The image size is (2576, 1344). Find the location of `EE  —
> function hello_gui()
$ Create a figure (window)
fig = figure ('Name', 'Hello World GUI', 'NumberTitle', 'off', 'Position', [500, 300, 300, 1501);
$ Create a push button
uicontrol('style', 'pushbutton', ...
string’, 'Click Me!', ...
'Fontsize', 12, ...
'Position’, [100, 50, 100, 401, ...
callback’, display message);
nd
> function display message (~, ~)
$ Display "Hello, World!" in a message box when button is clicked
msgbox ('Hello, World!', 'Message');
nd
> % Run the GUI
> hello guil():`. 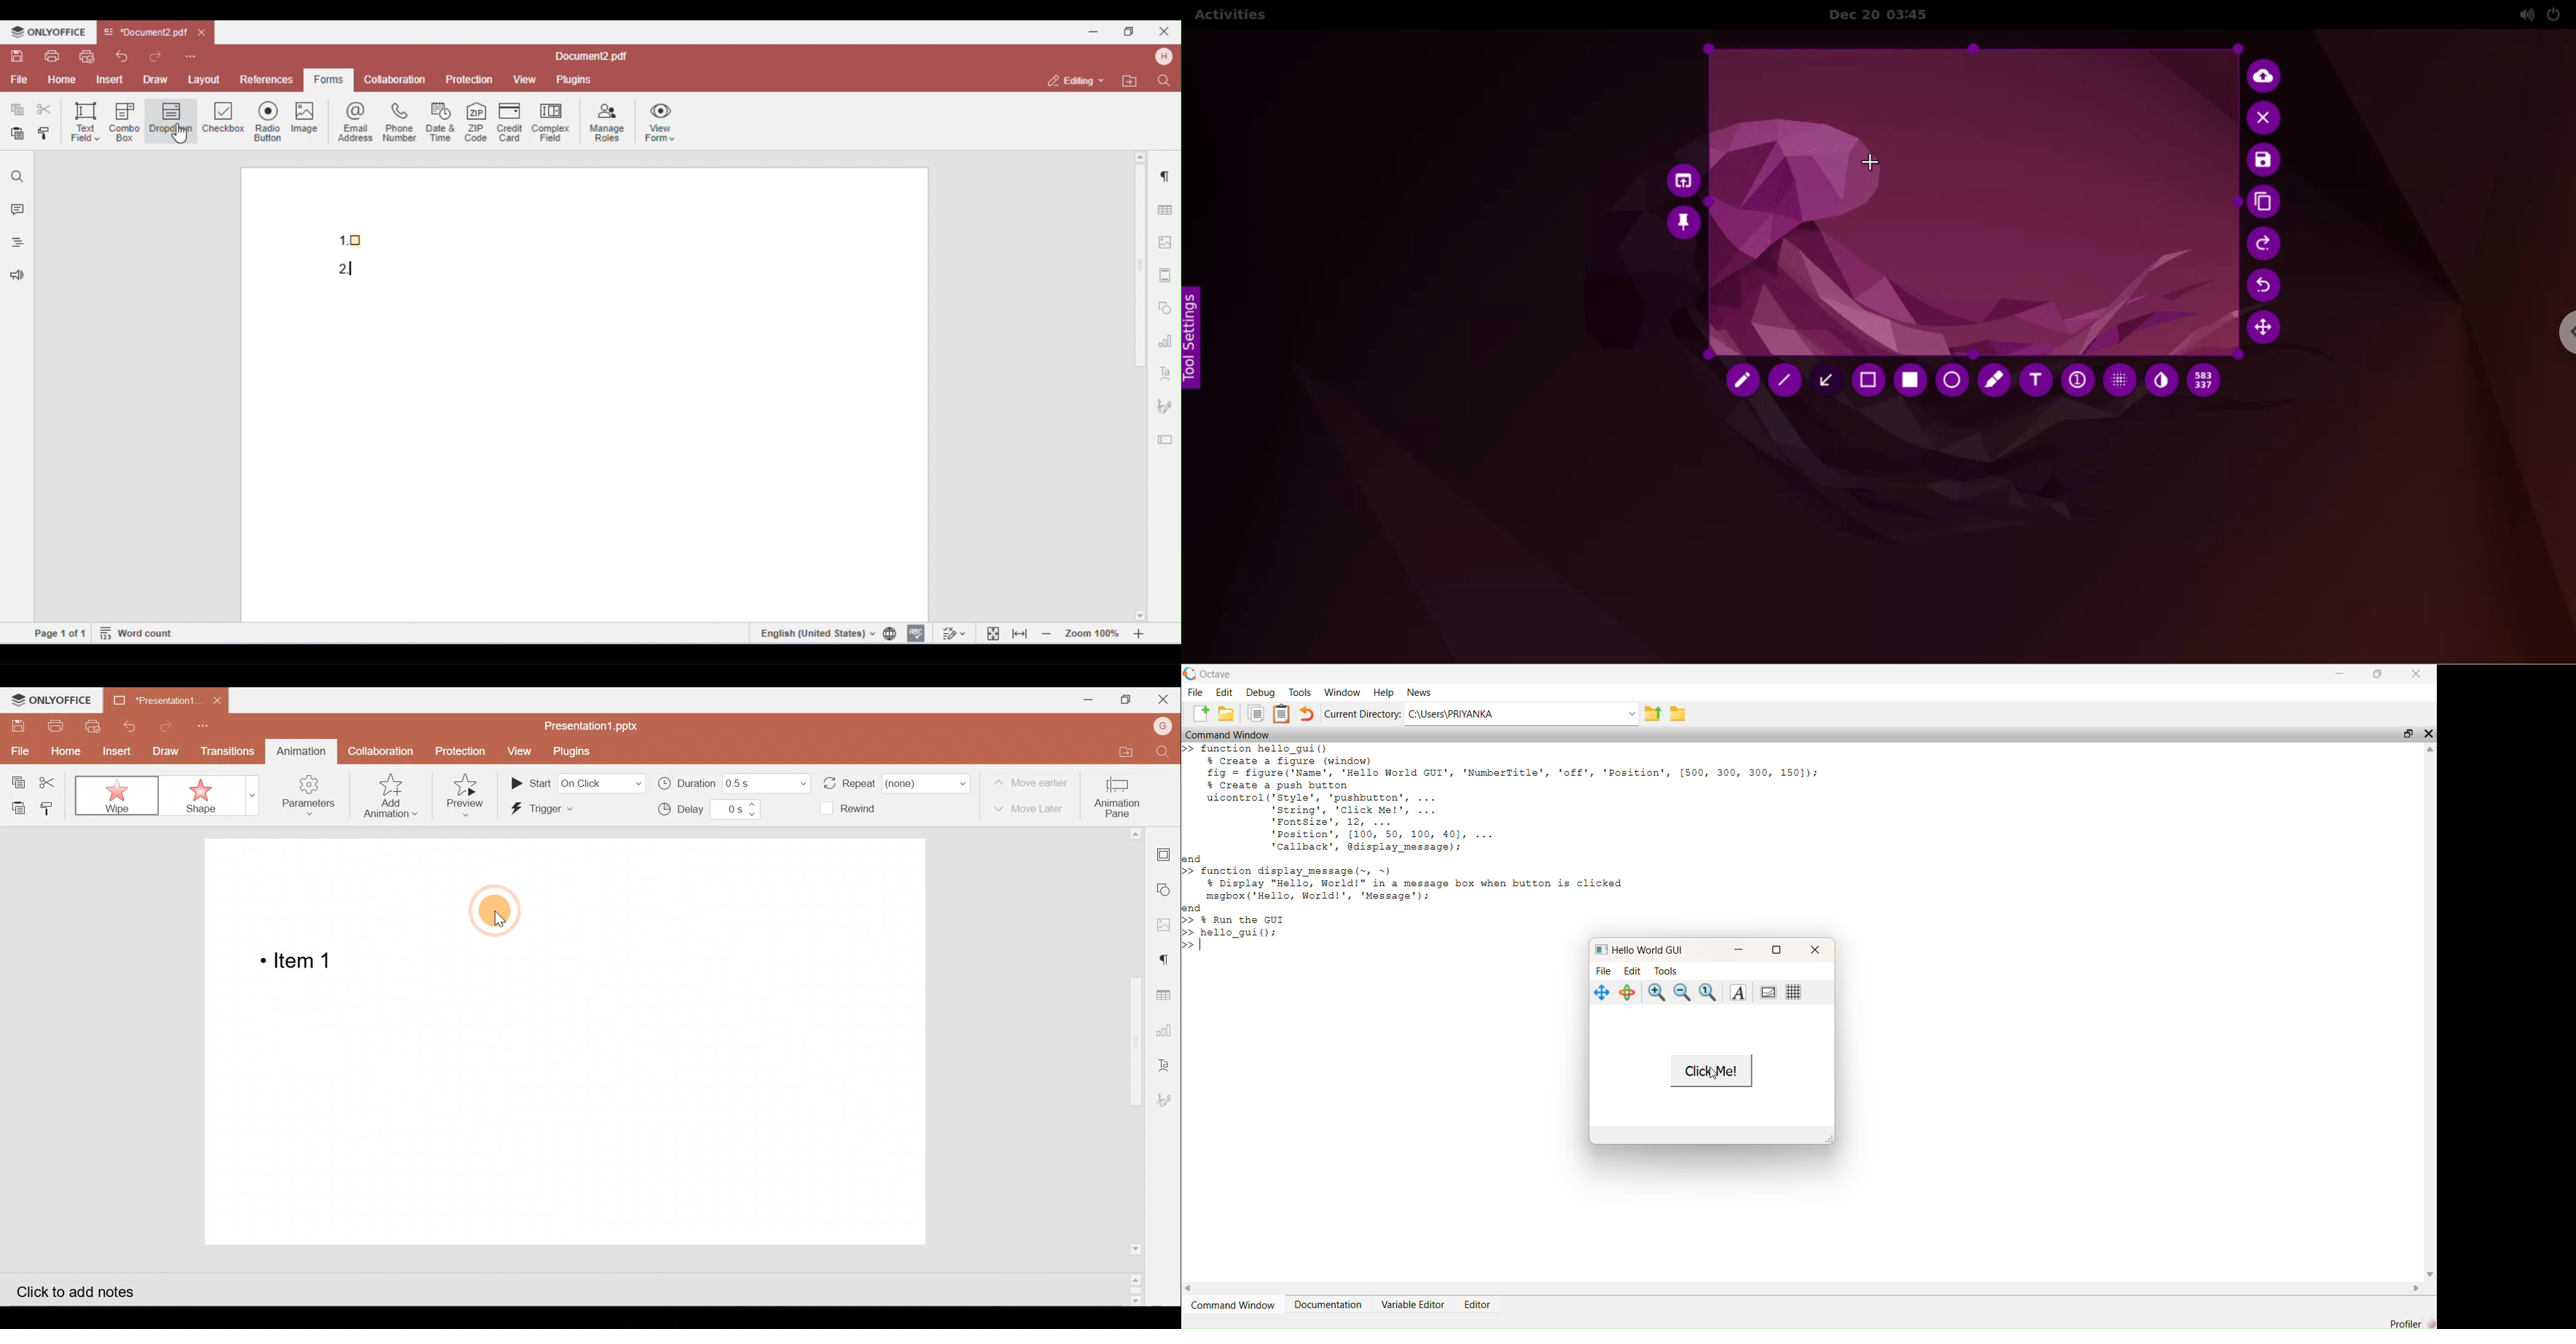

EE  —
> function hello_gui()
$ Create a figure (window)
fig = figure ('Name', 'Hello World GUI', 'NumberTitle', 'off', 'Position', [500, 300, 300, 1501);
$ Create a push button
uicontrol('style', 'pushbutton', ...
string’, 'Click Me!', ...
'Fontsize', 12, ...
'Position’, [100, 50, 100, 401, ...
callback’, display message);
nd
> function display message (~, ~)
$ Display "Hello, World!" in a message box when button is clicked
msgbox ('Hello, World!', 'Message');
nd
> % Run the GUI
> hello guil(): is located at coordinates (1499, 842).